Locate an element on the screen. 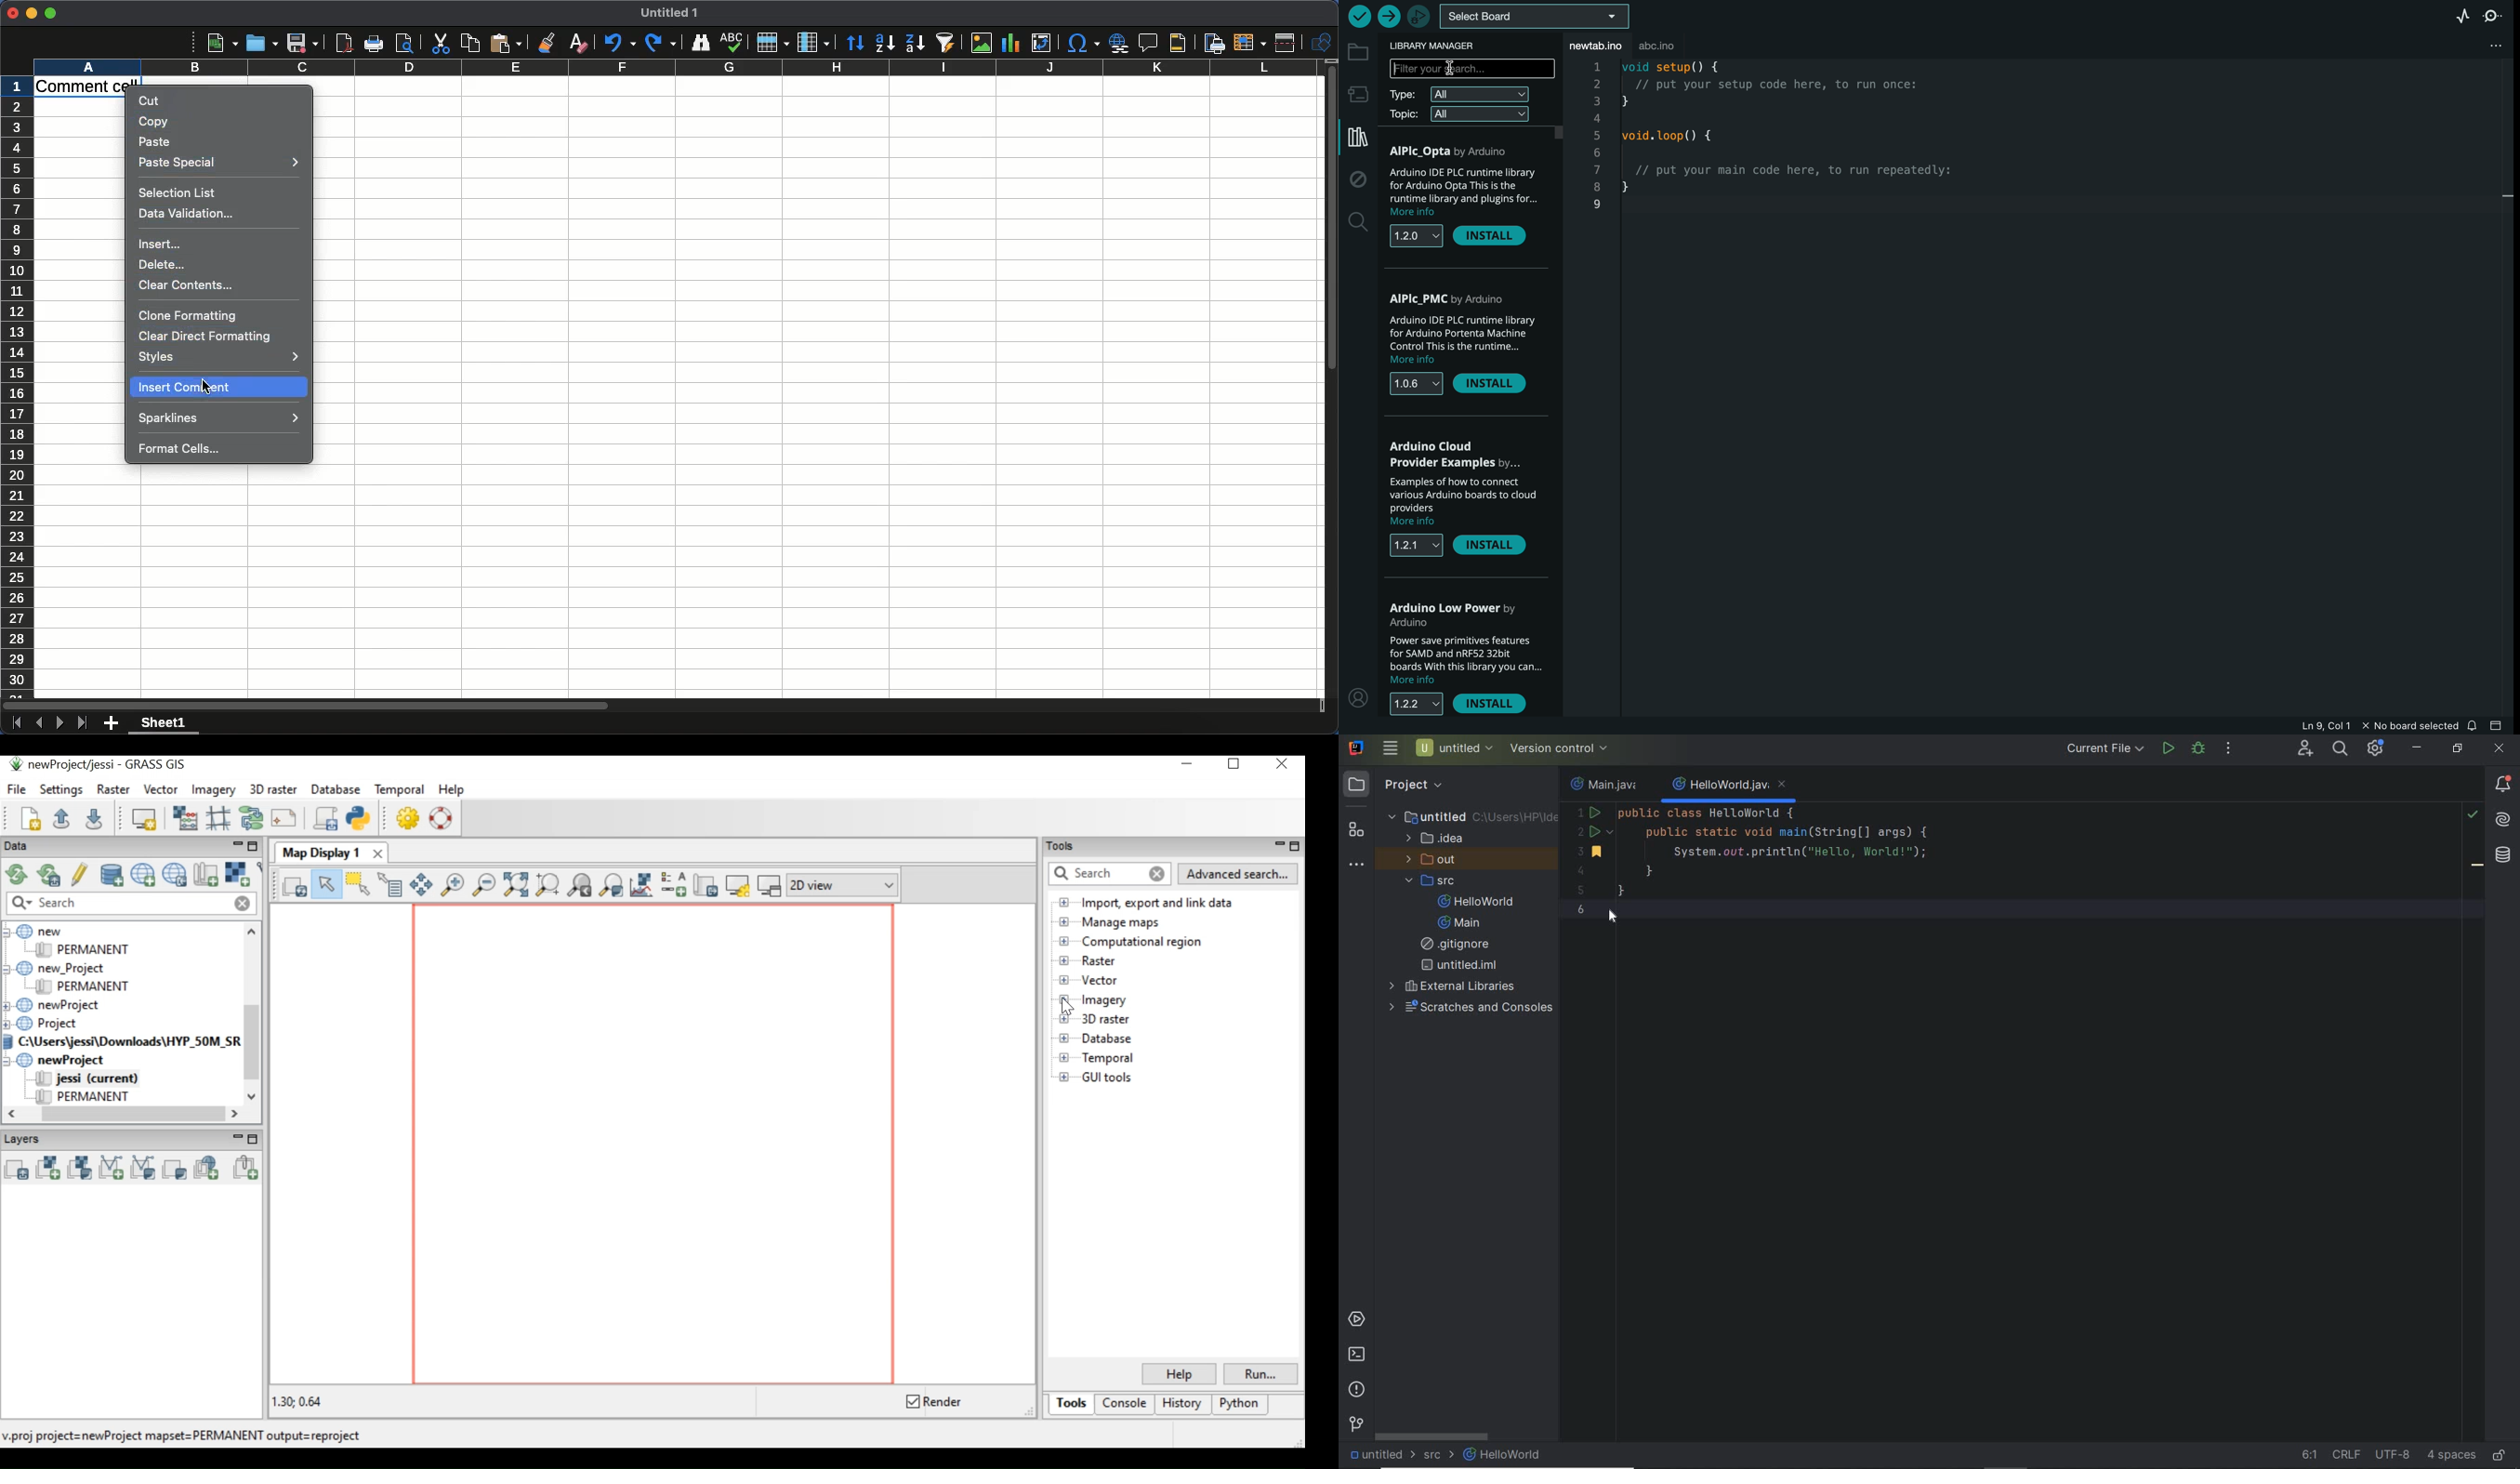 Image resolution: width=2520 pixels, height=1484 pixels. Autofilter is located at coordinates (949, 41).